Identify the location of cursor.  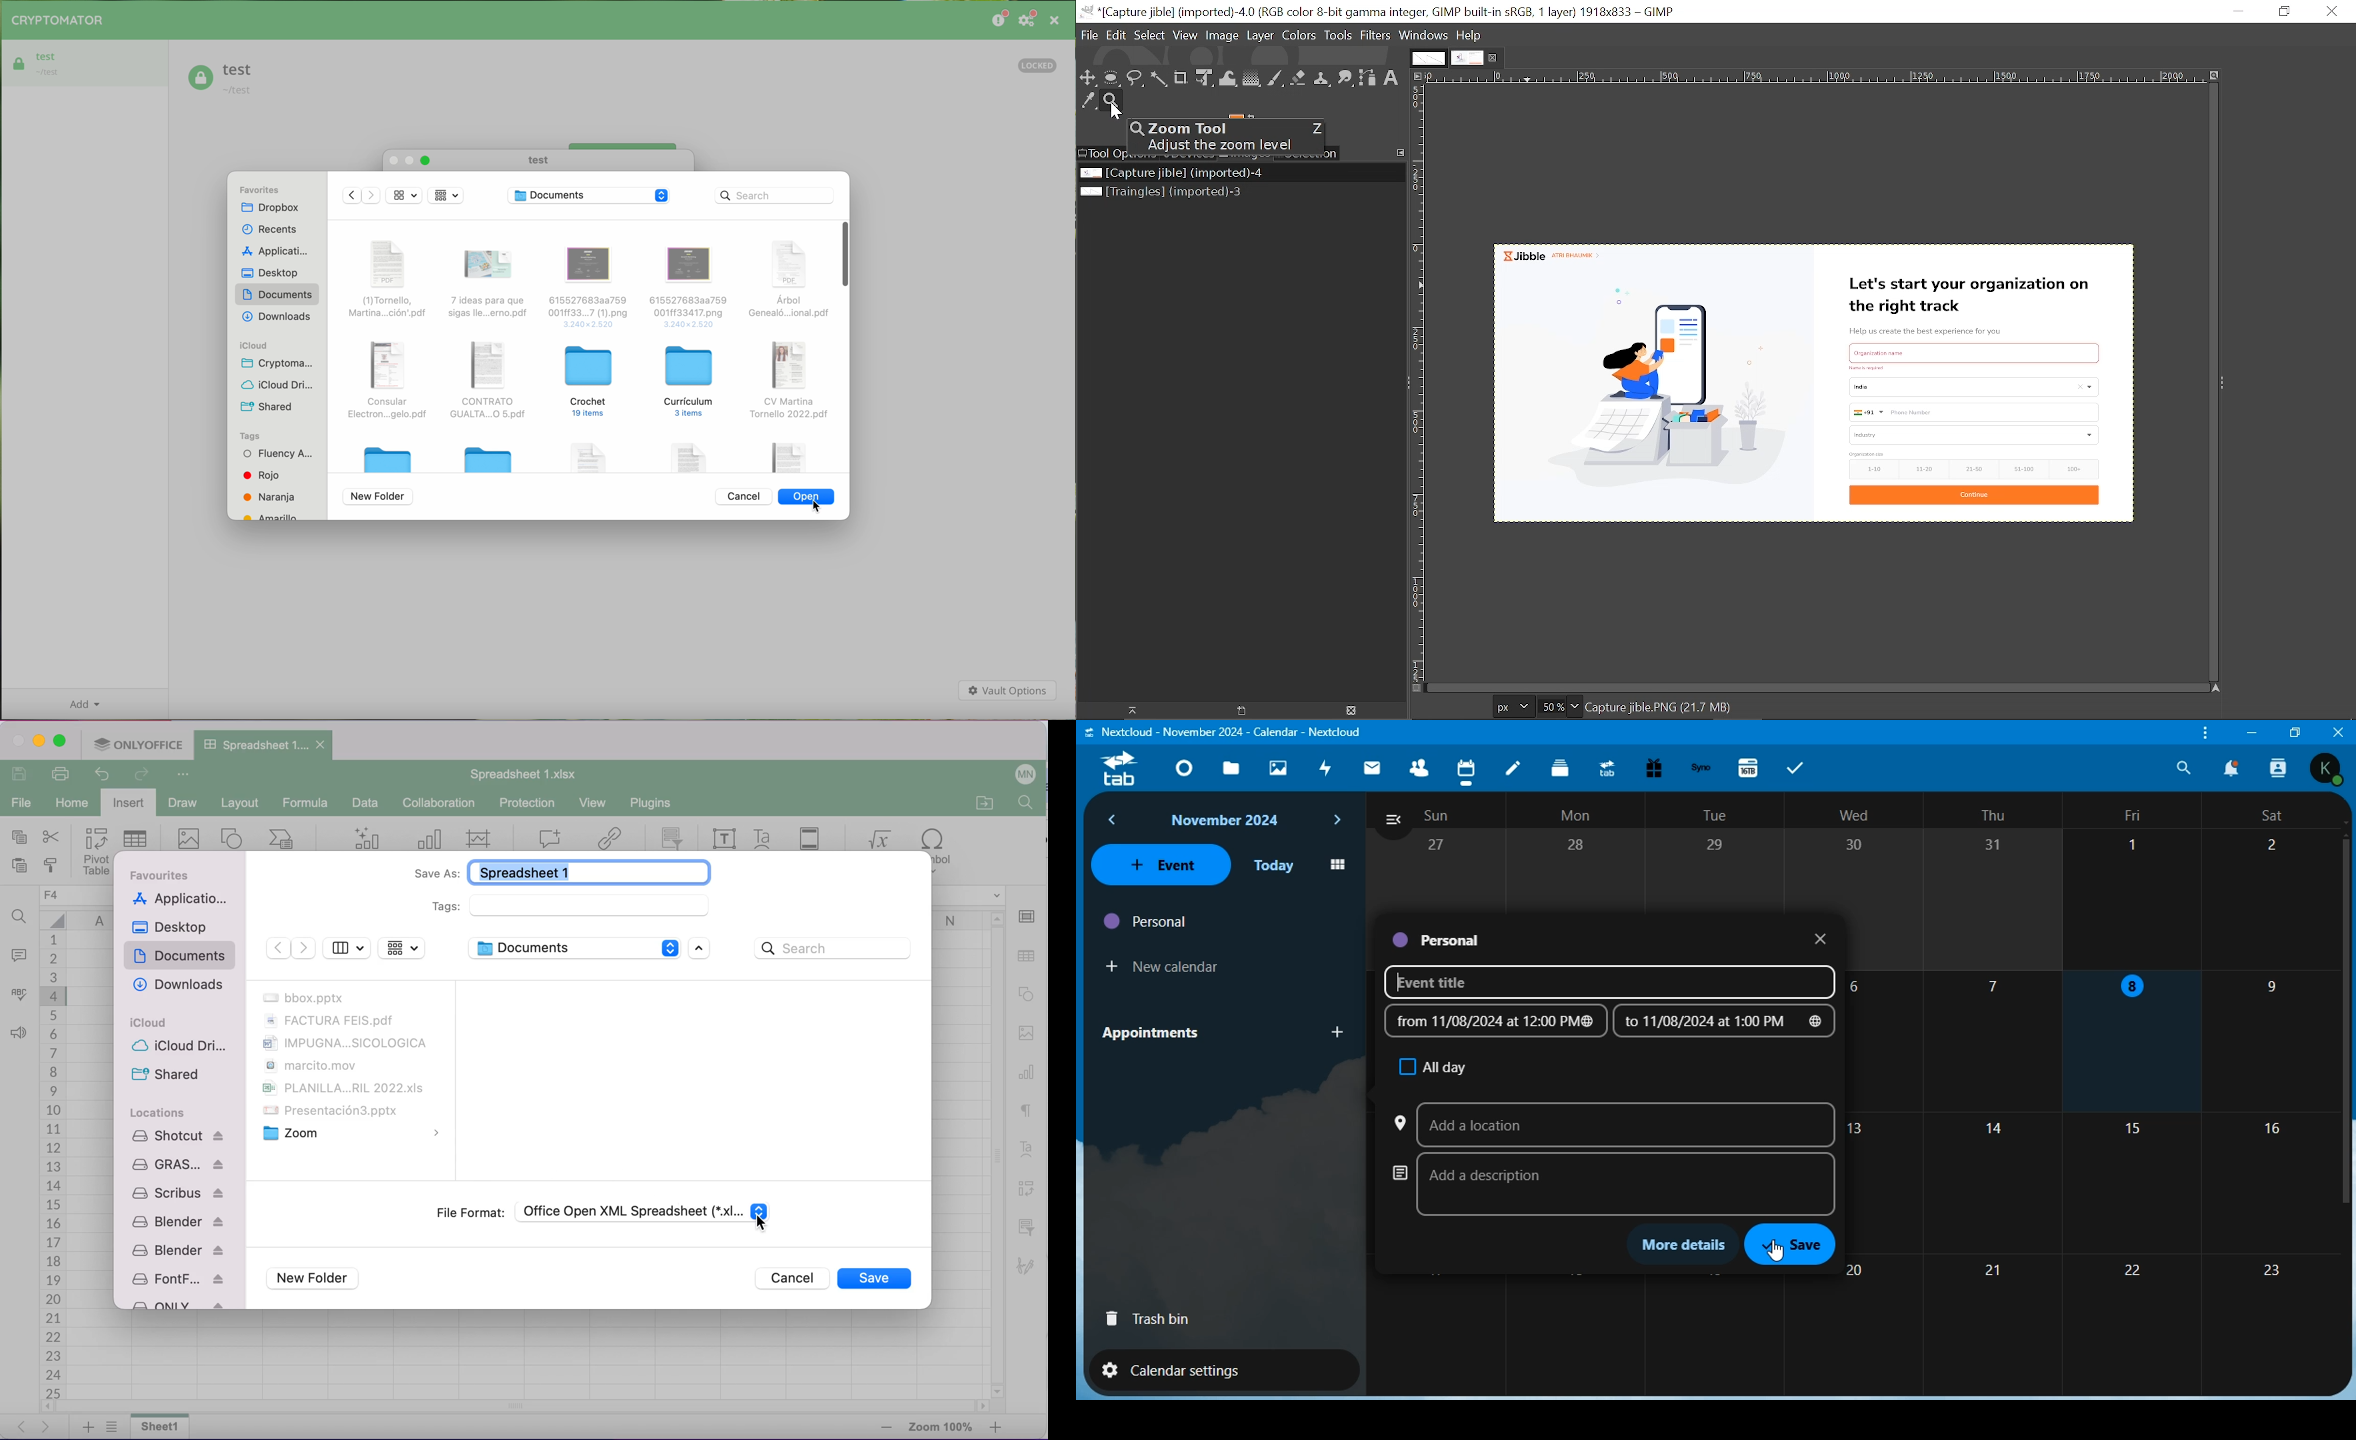
(1786, 1252).